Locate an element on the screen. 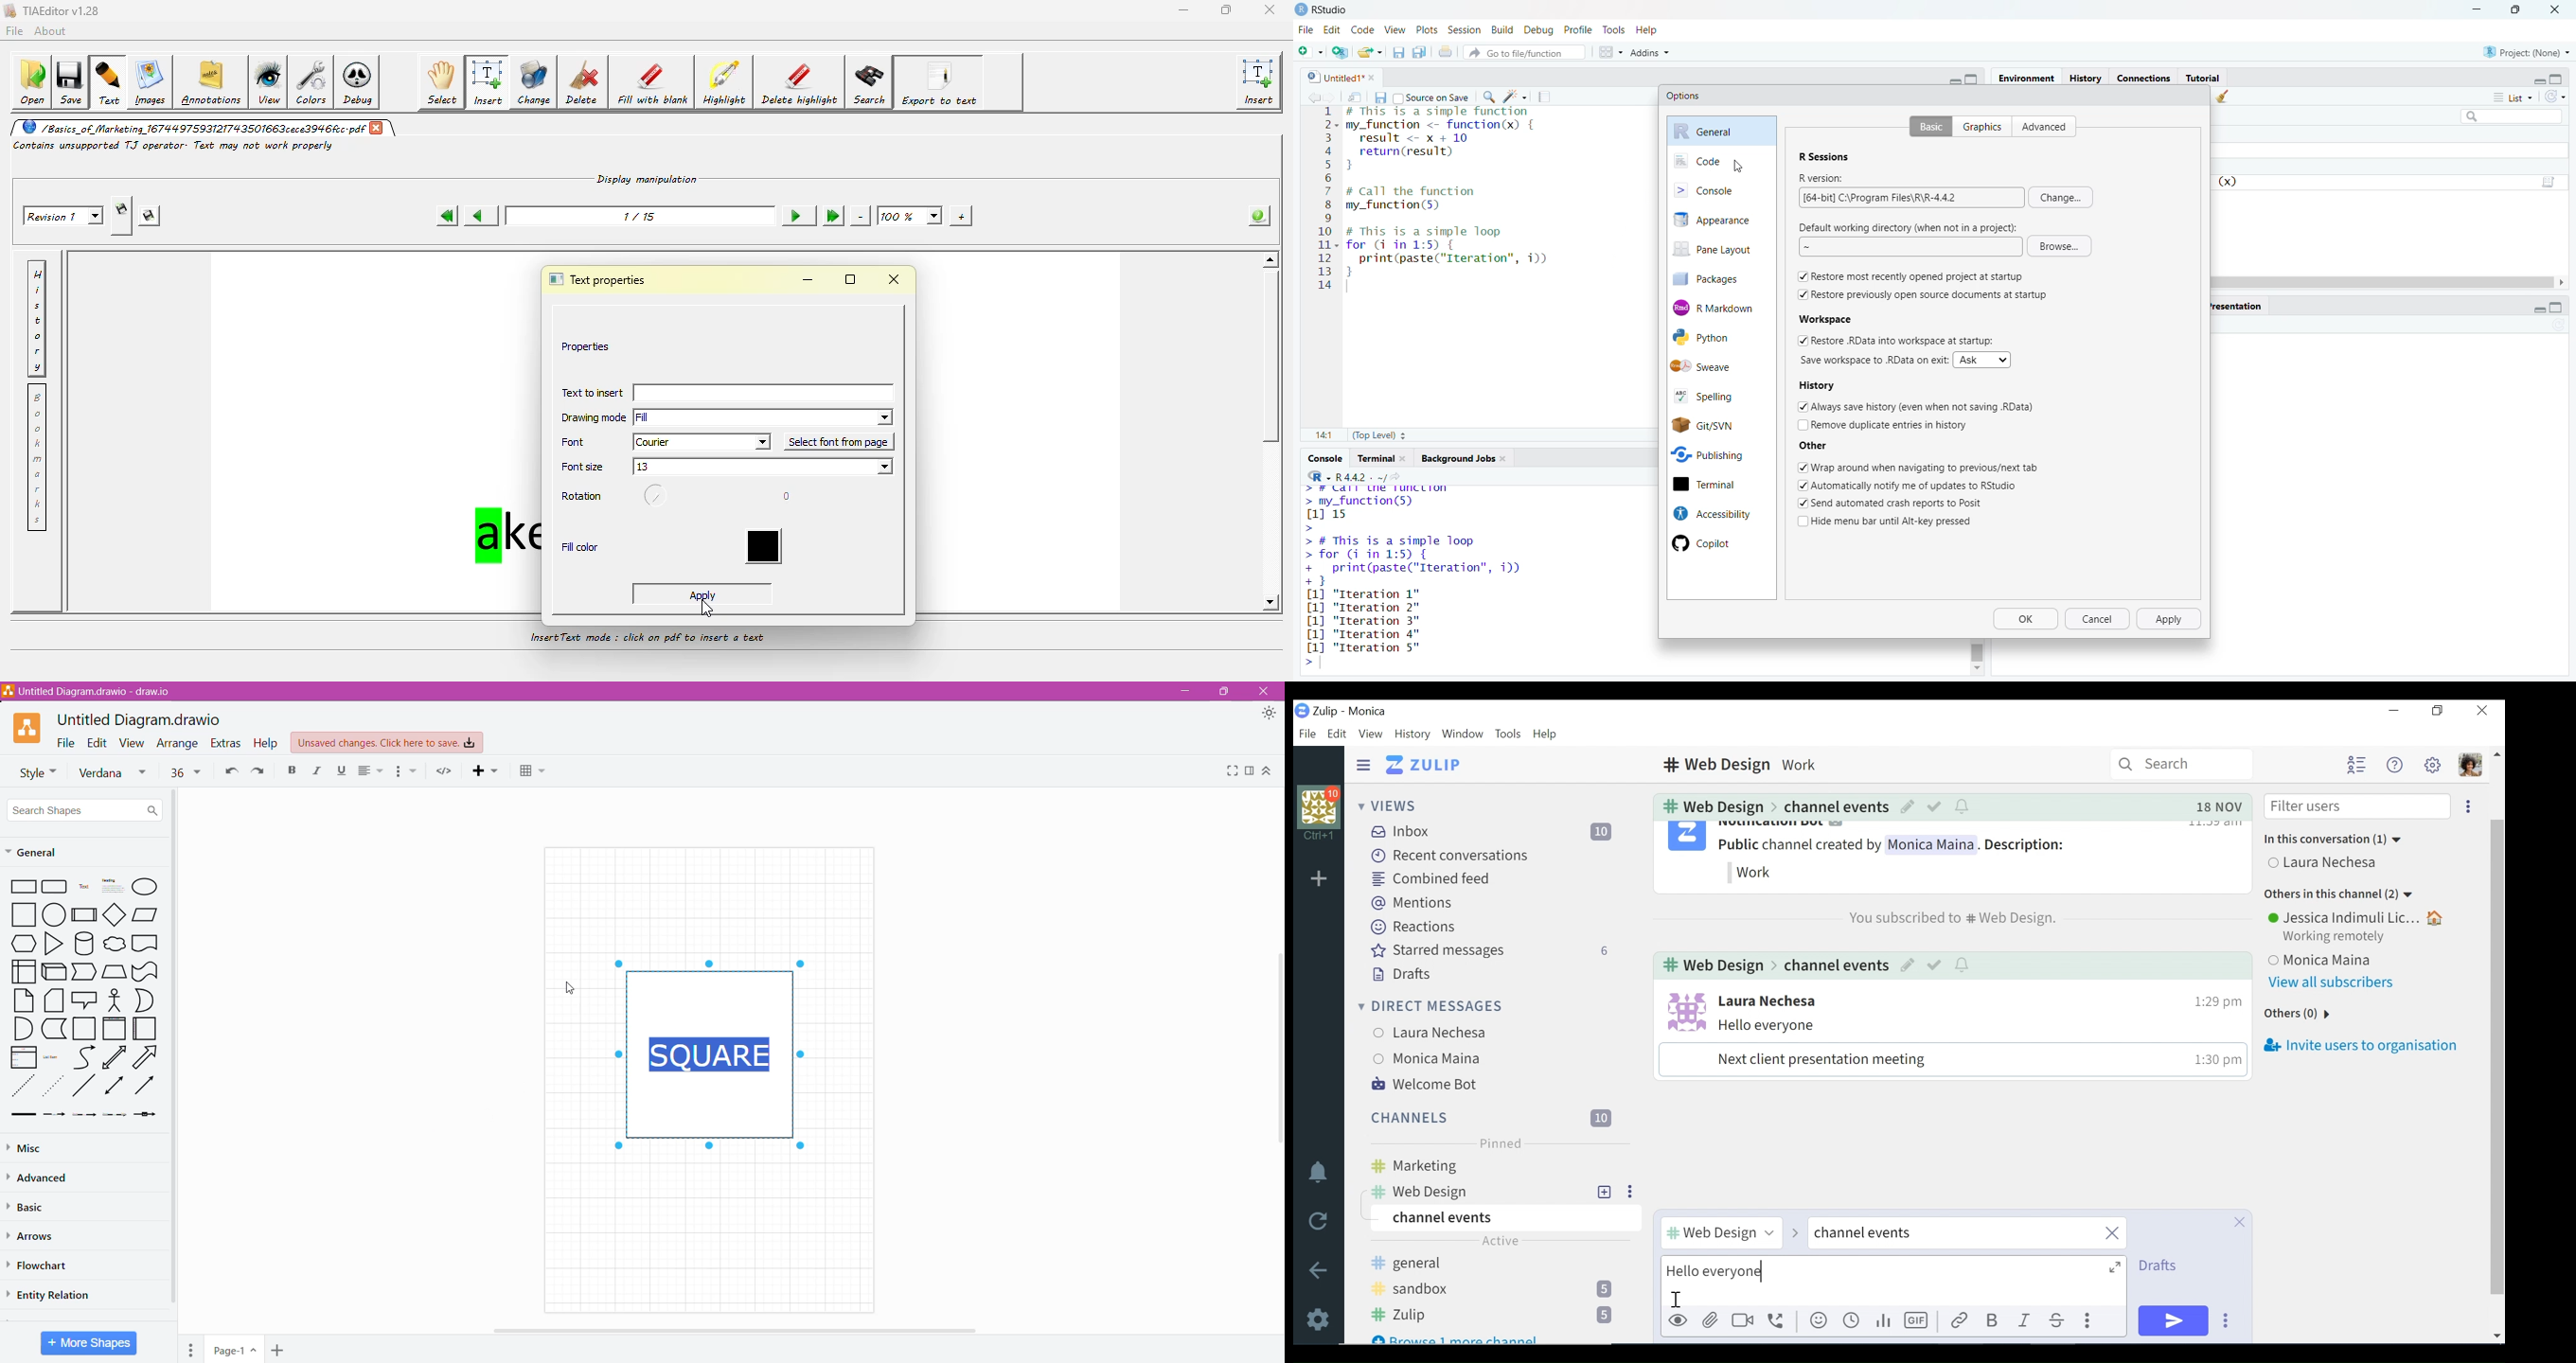 Image resolution: width=2576 pixels, height=1372 pixels. square is located at coordinates (21, 914).